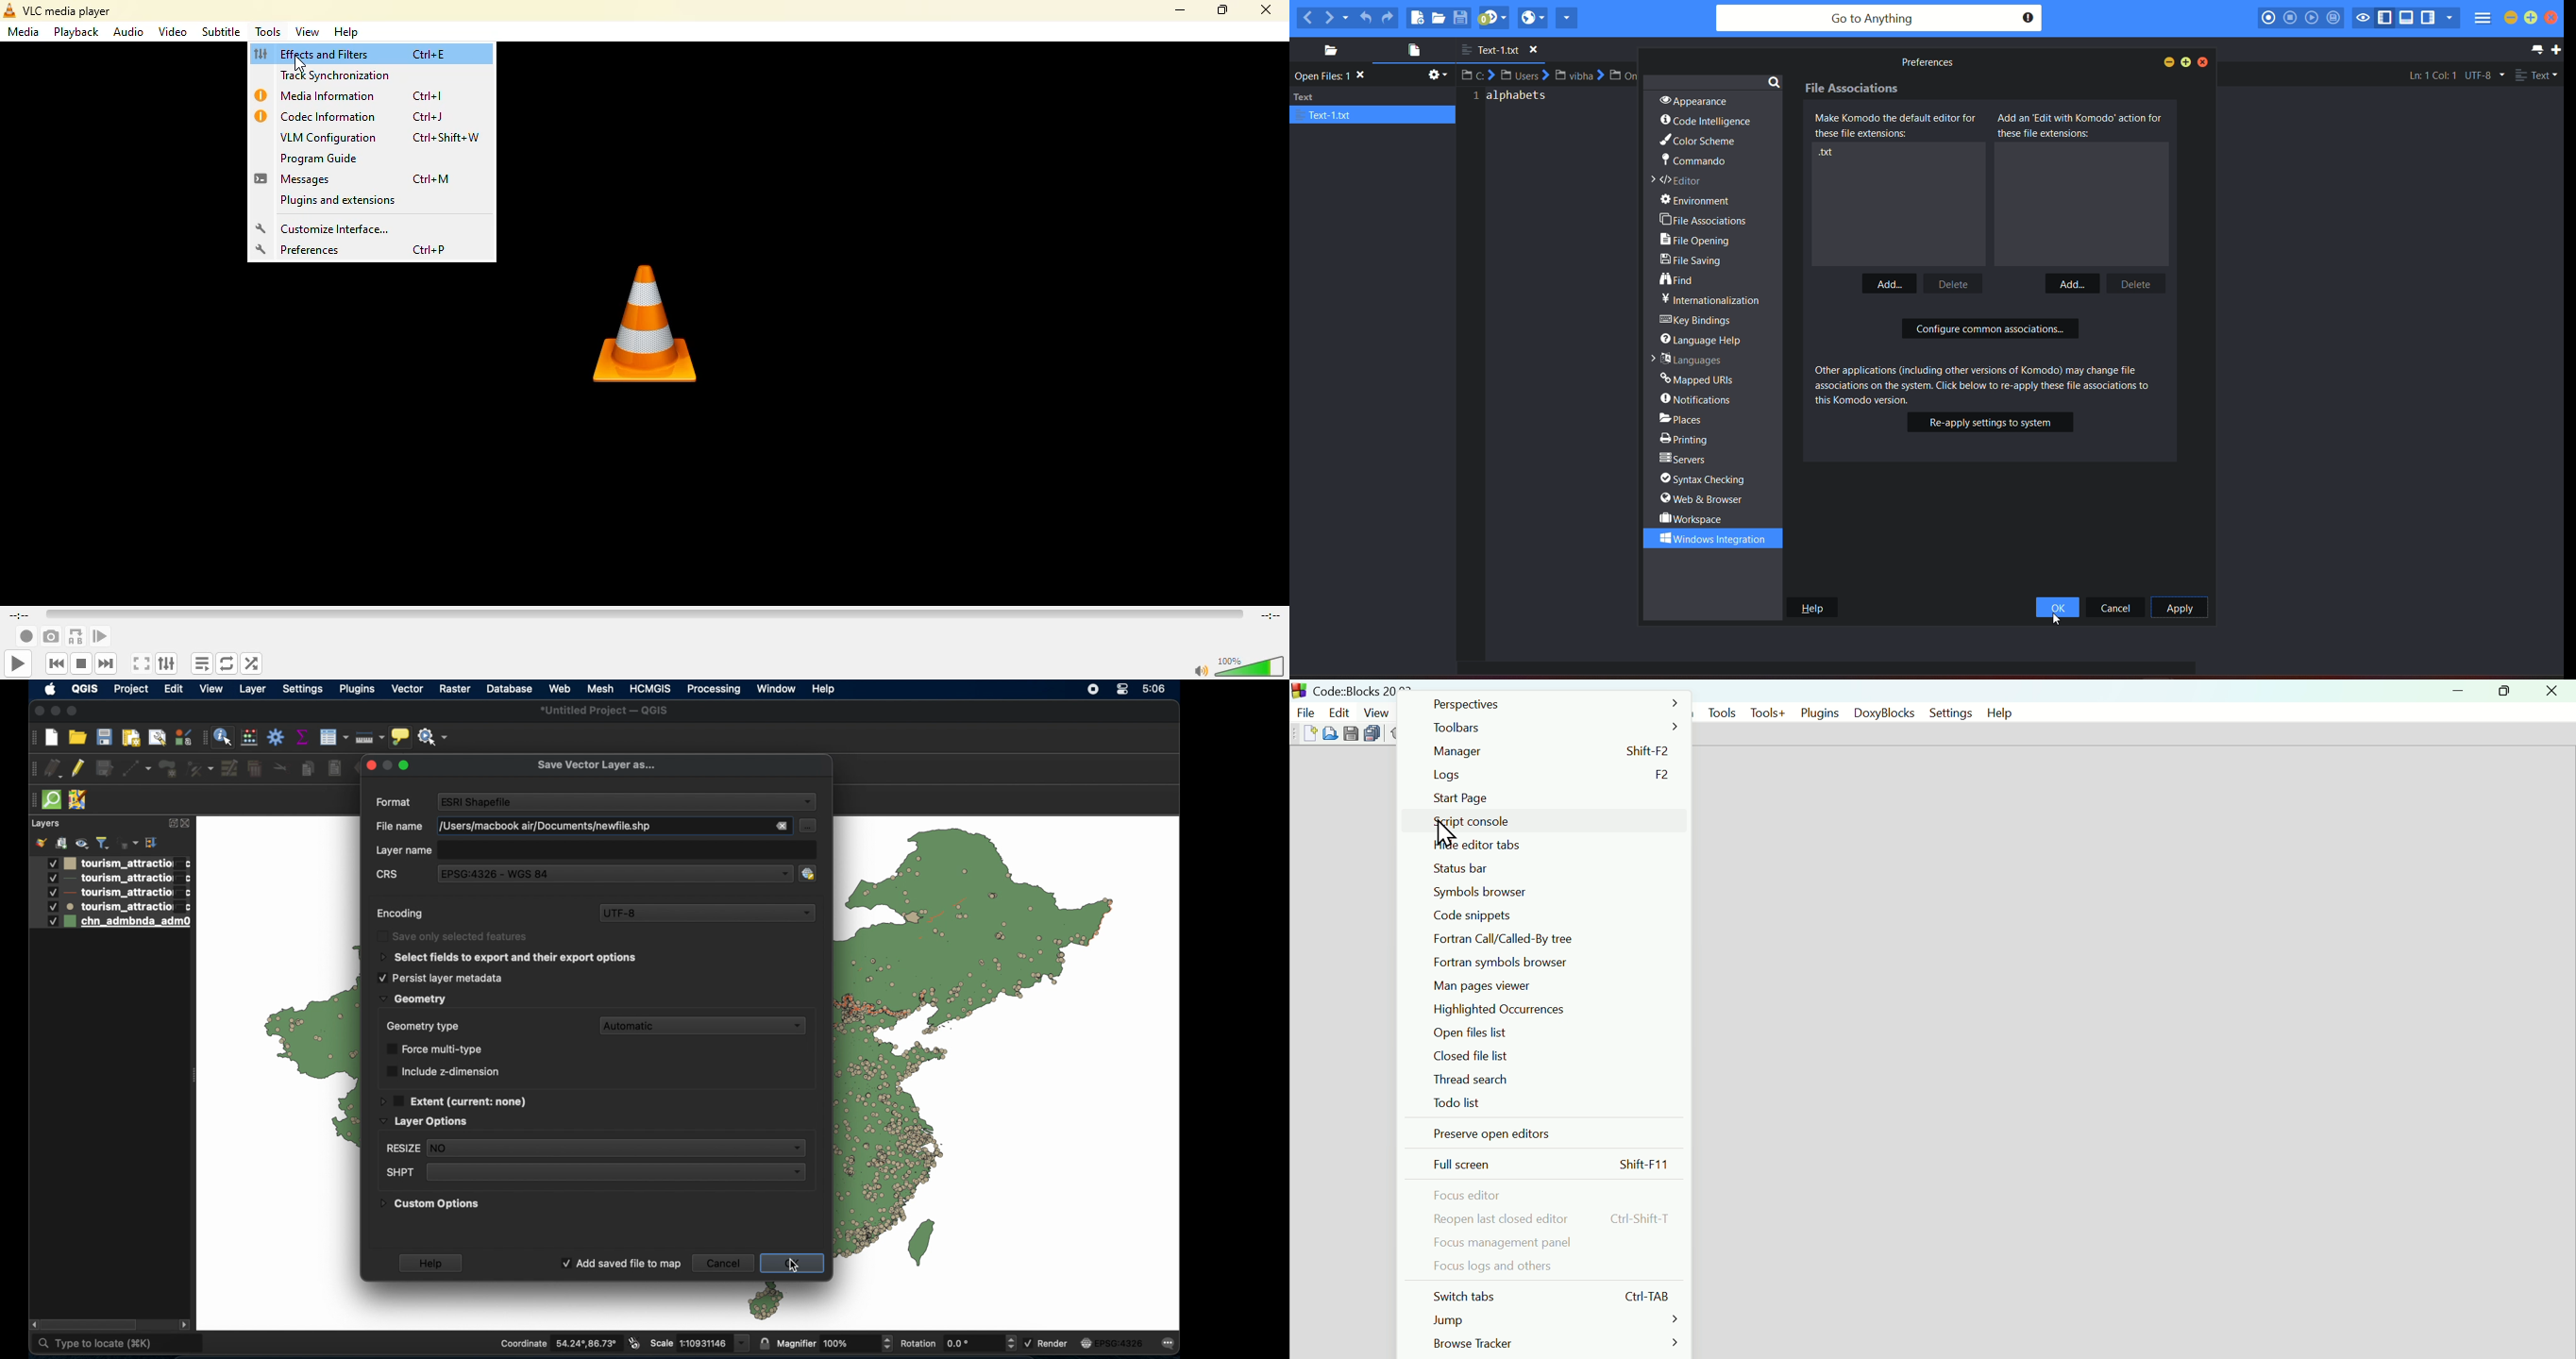 Image resolution: width=2576 pixels, height=1372 pixels. I want to click on Jump, so click(1553, 1318).